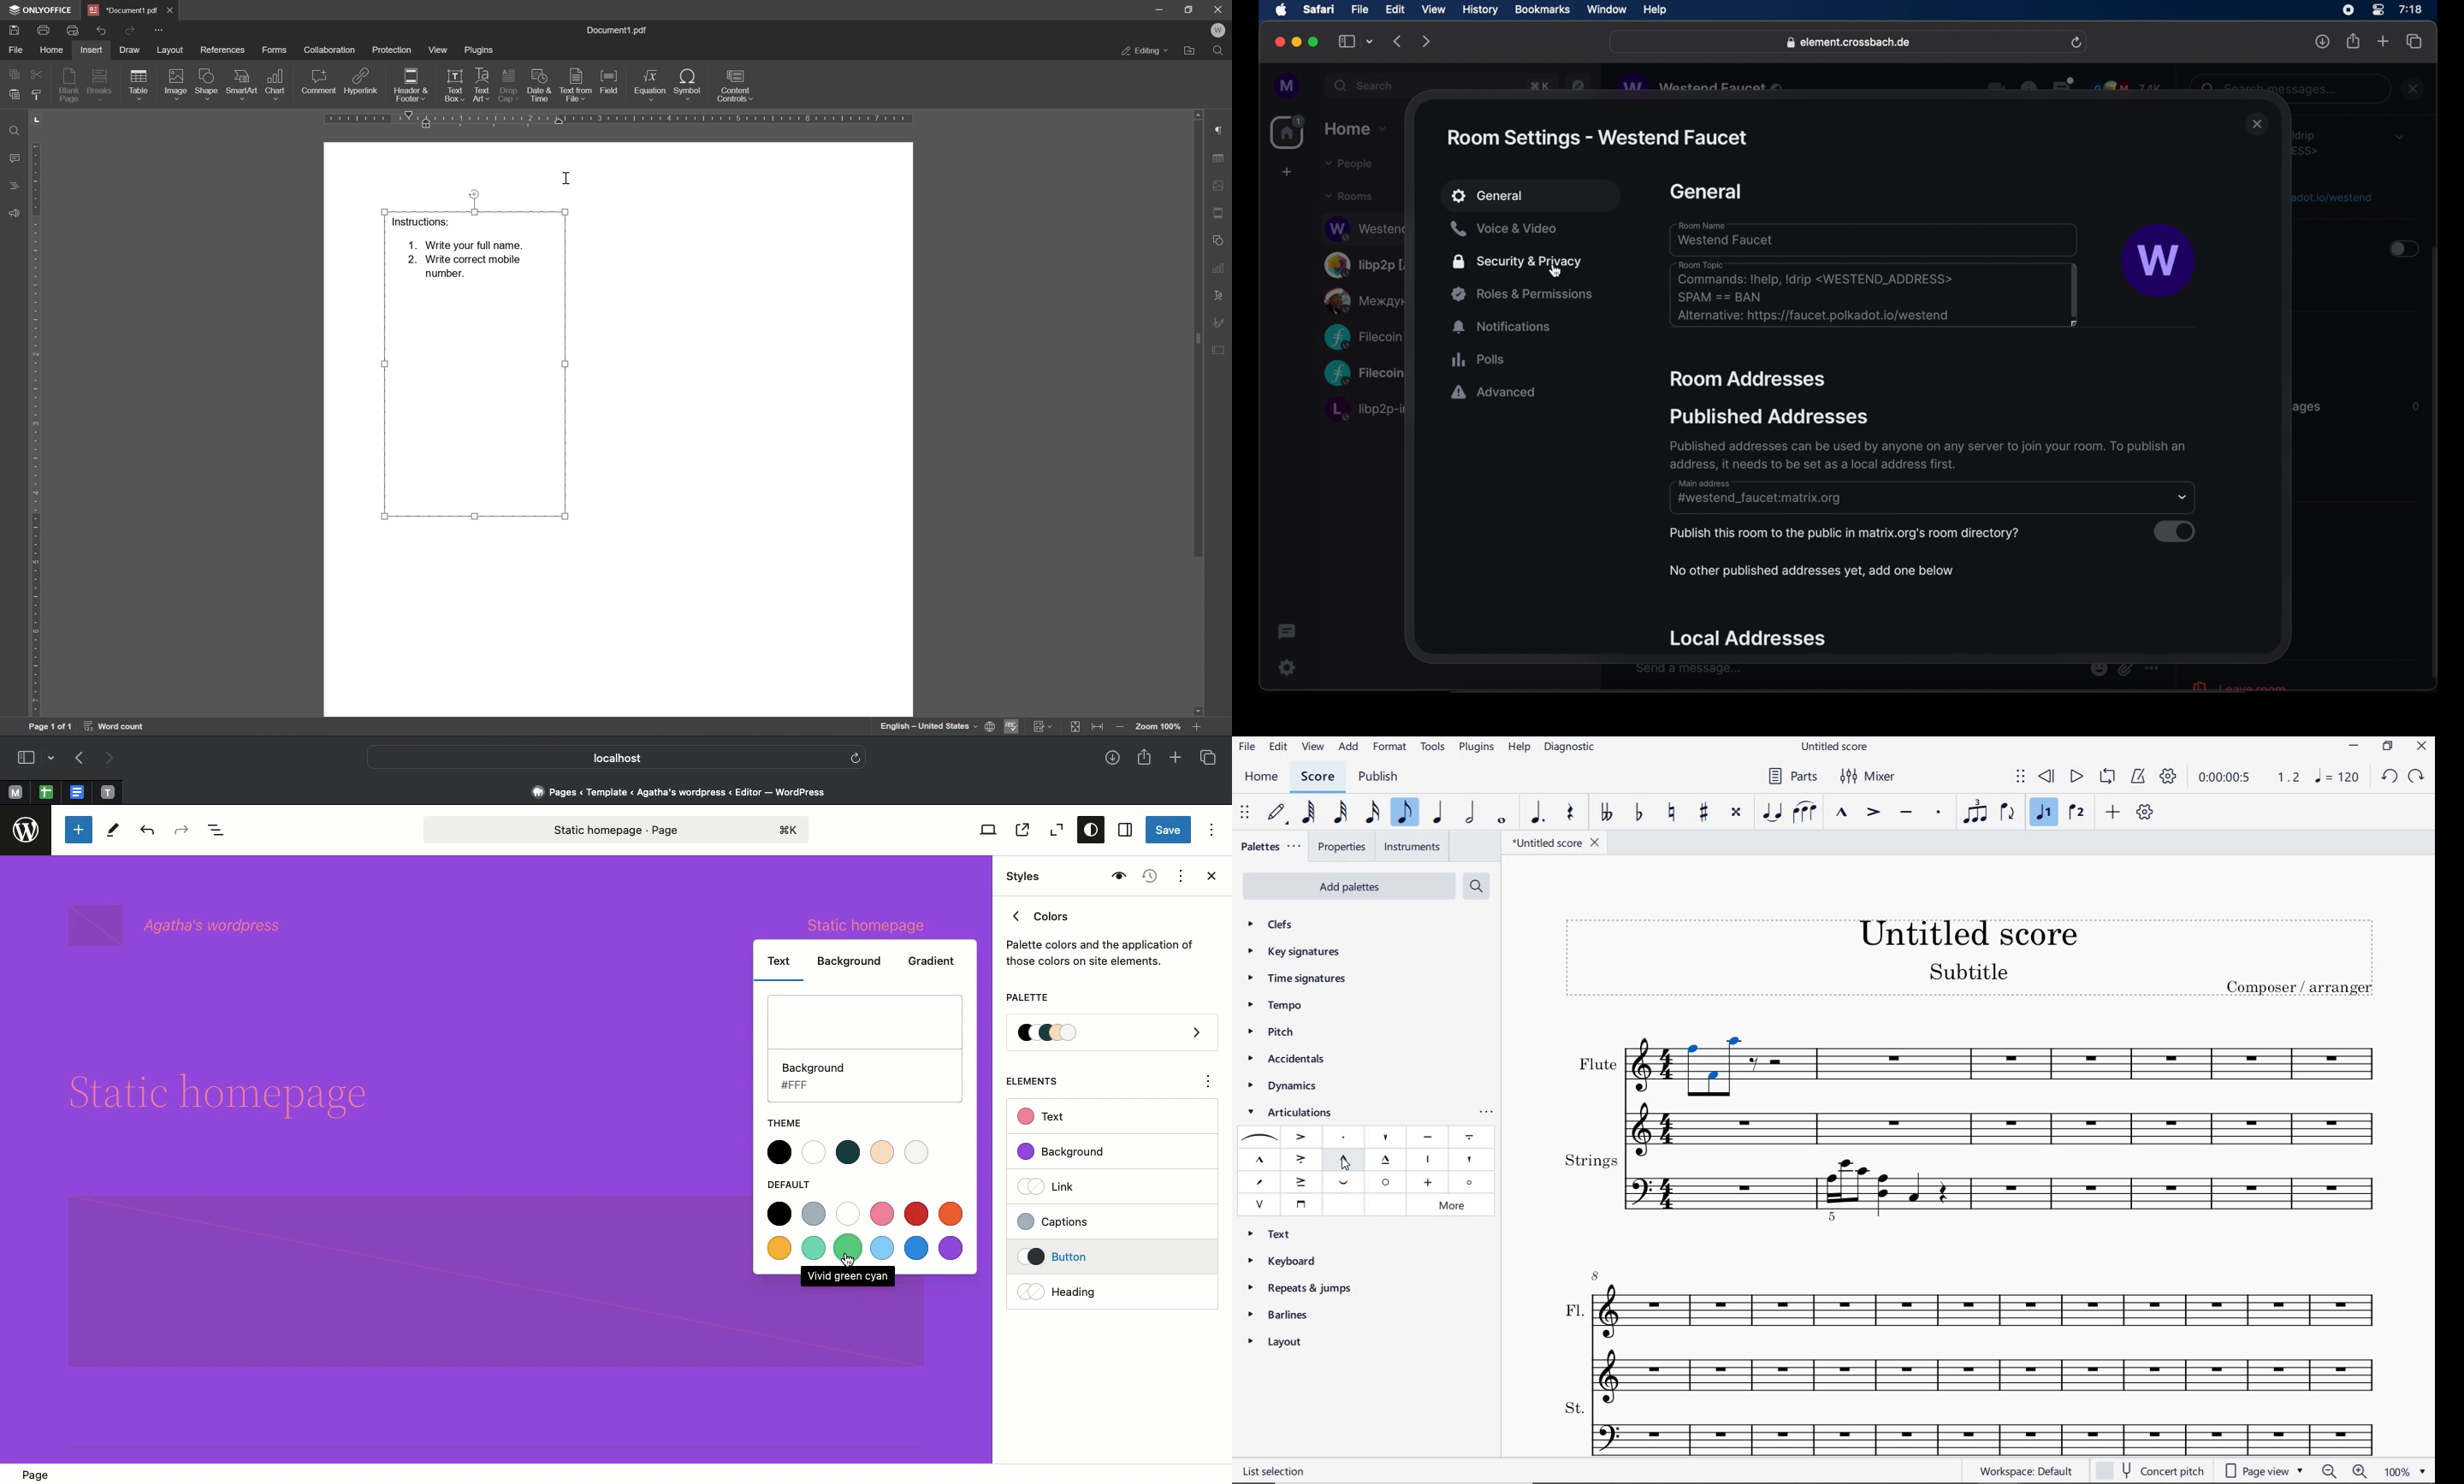  I want to click on thread activity, so click(1288, 632).